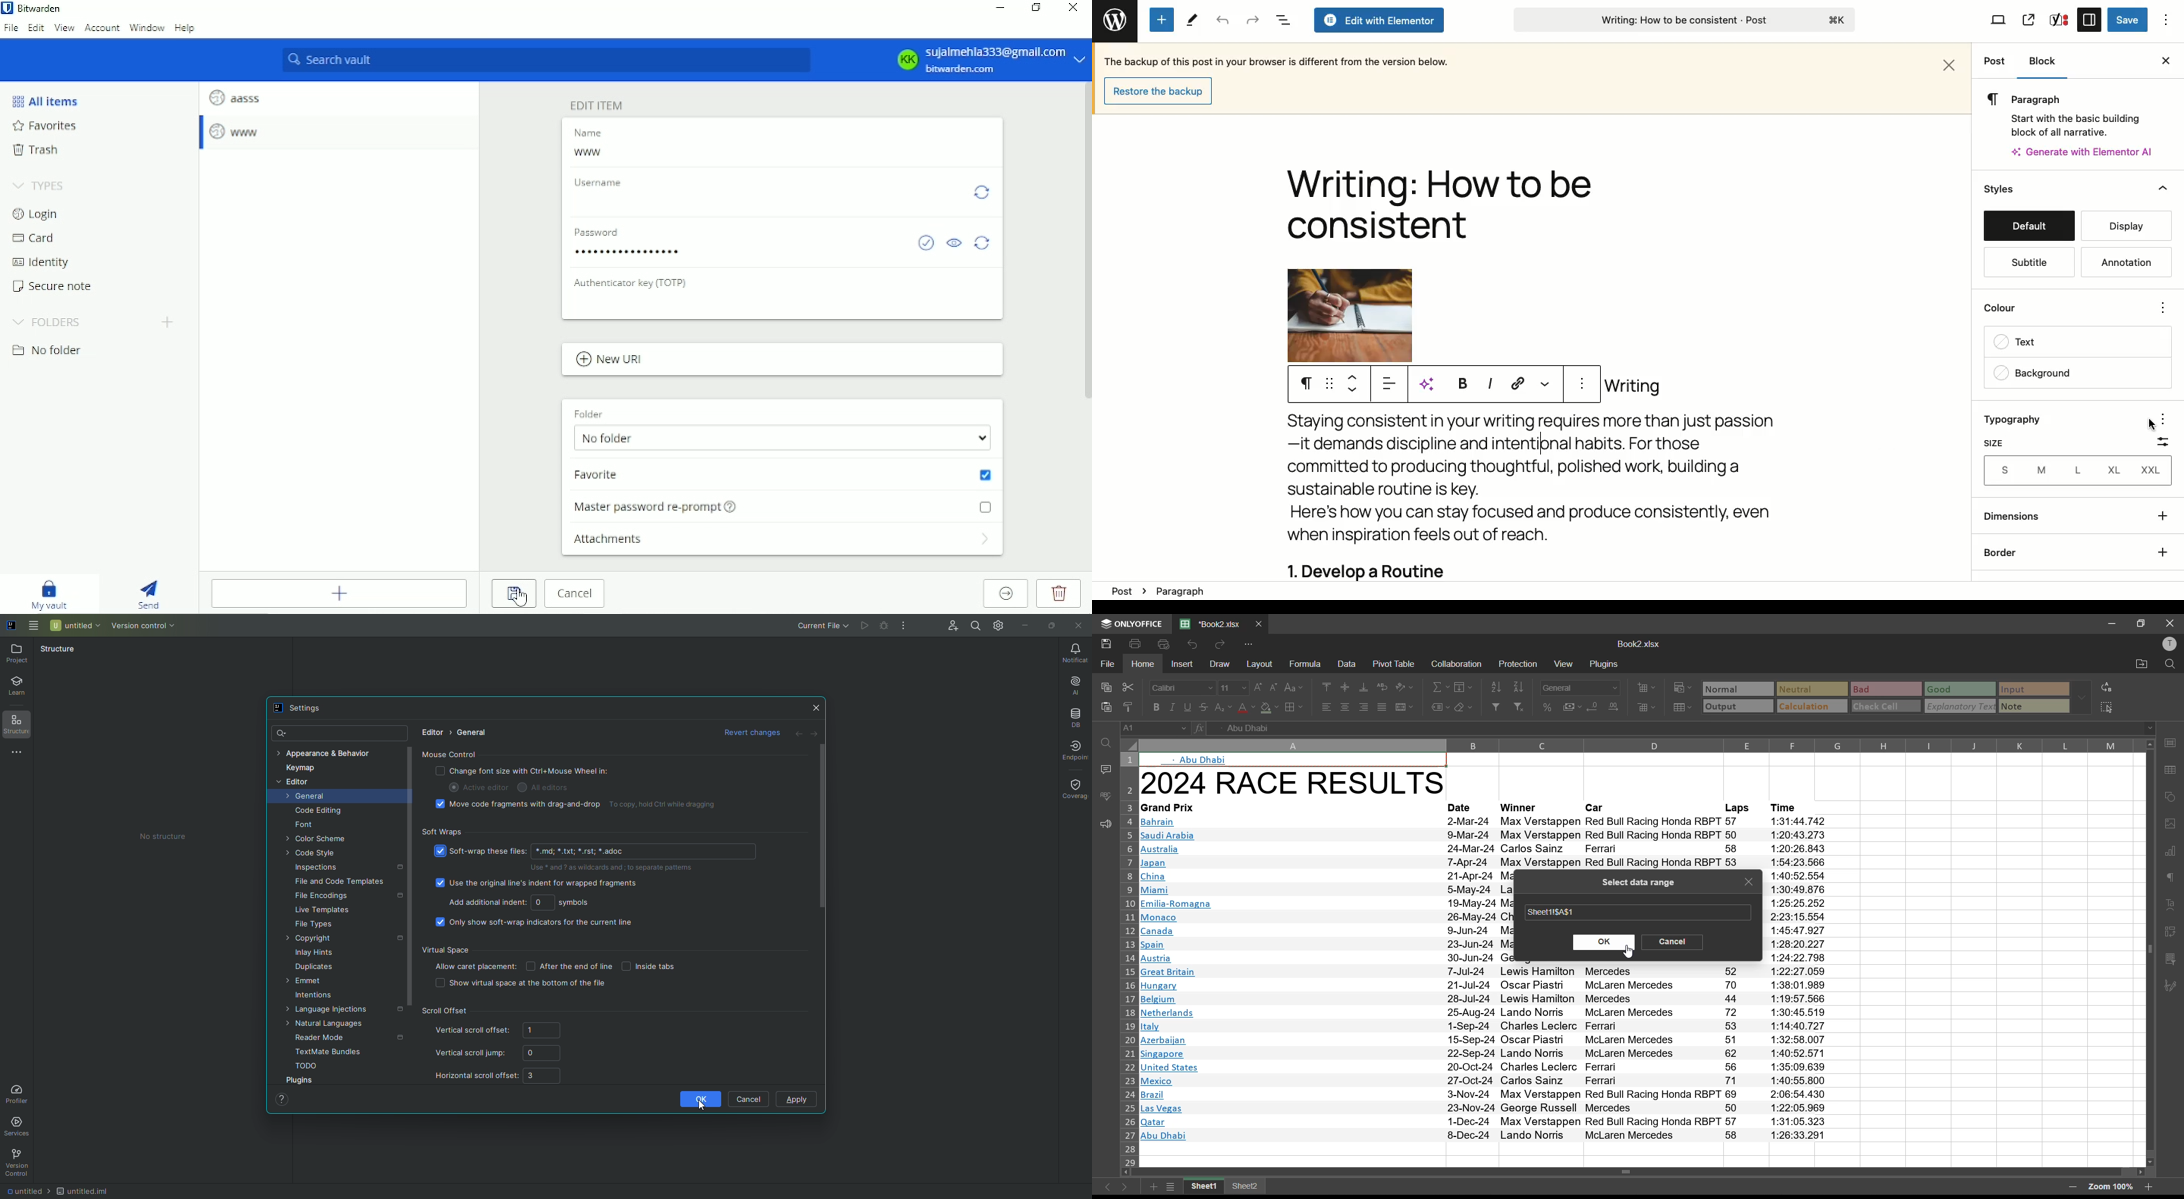 Image resolution: width=2184 pixels, height=1204 pixels. I want to click on clear filter, so click(1519, 706).